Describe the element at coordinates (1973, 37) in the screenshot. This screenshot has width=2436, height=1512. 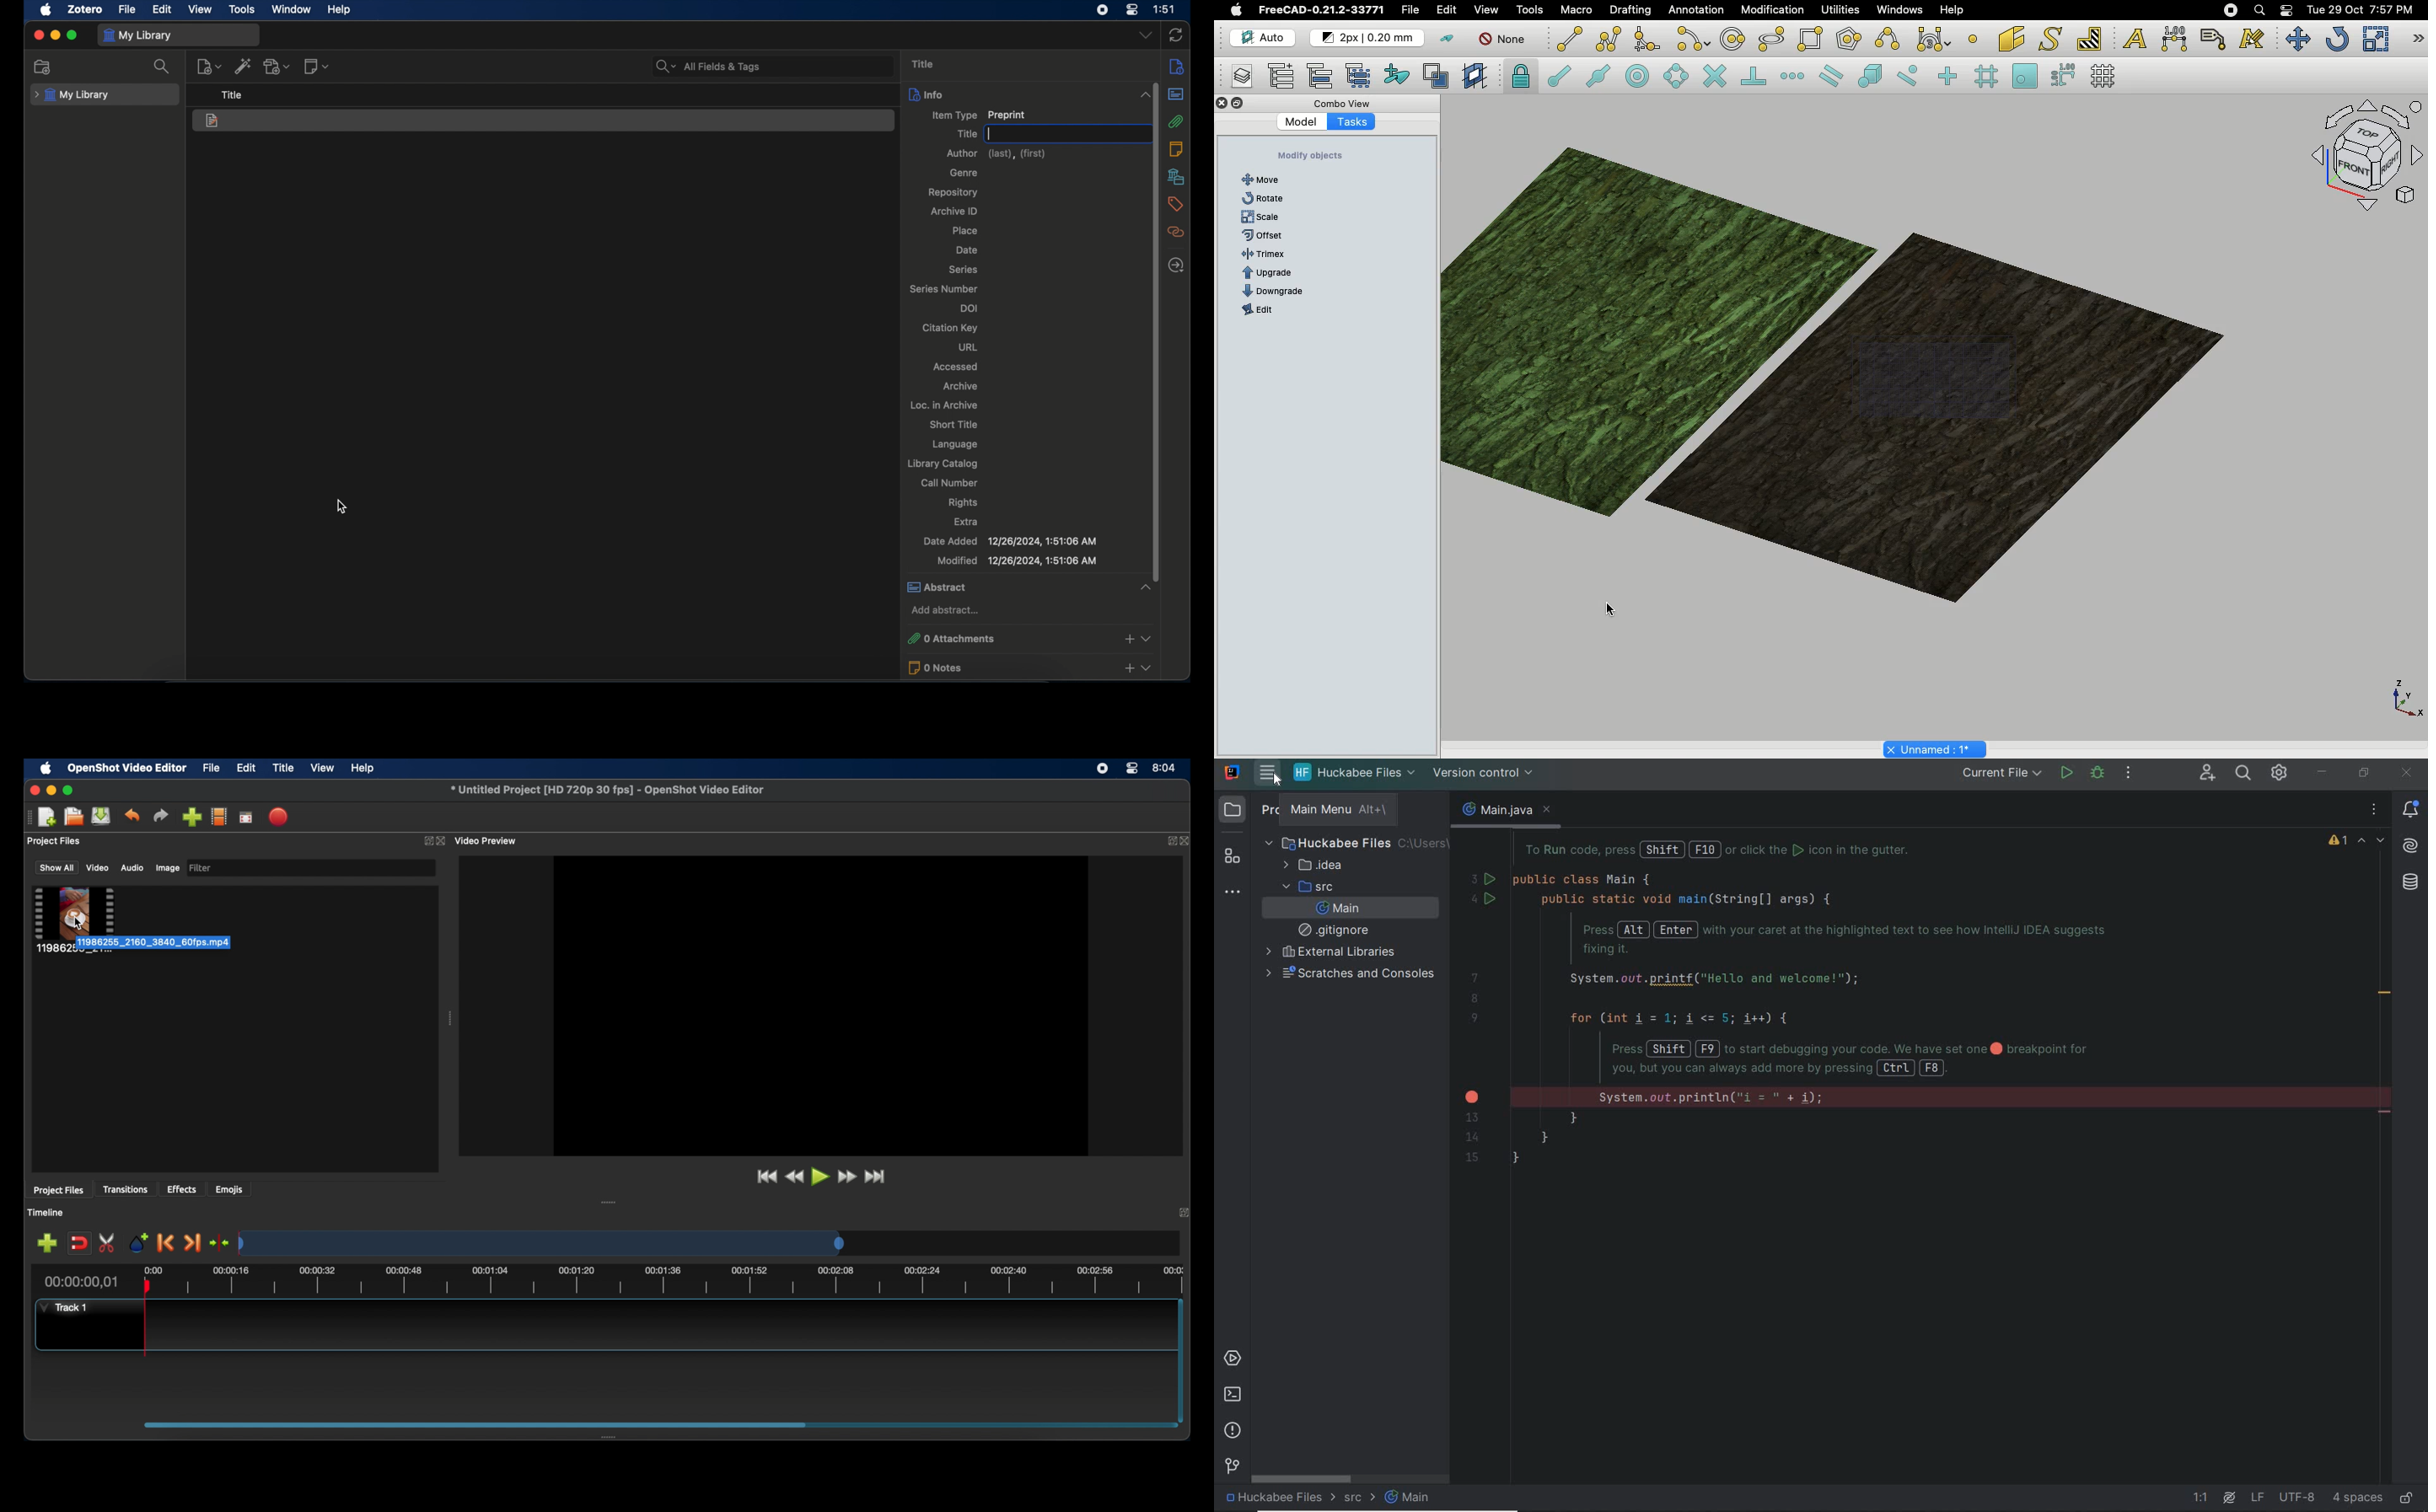
I see `Point` at that location.